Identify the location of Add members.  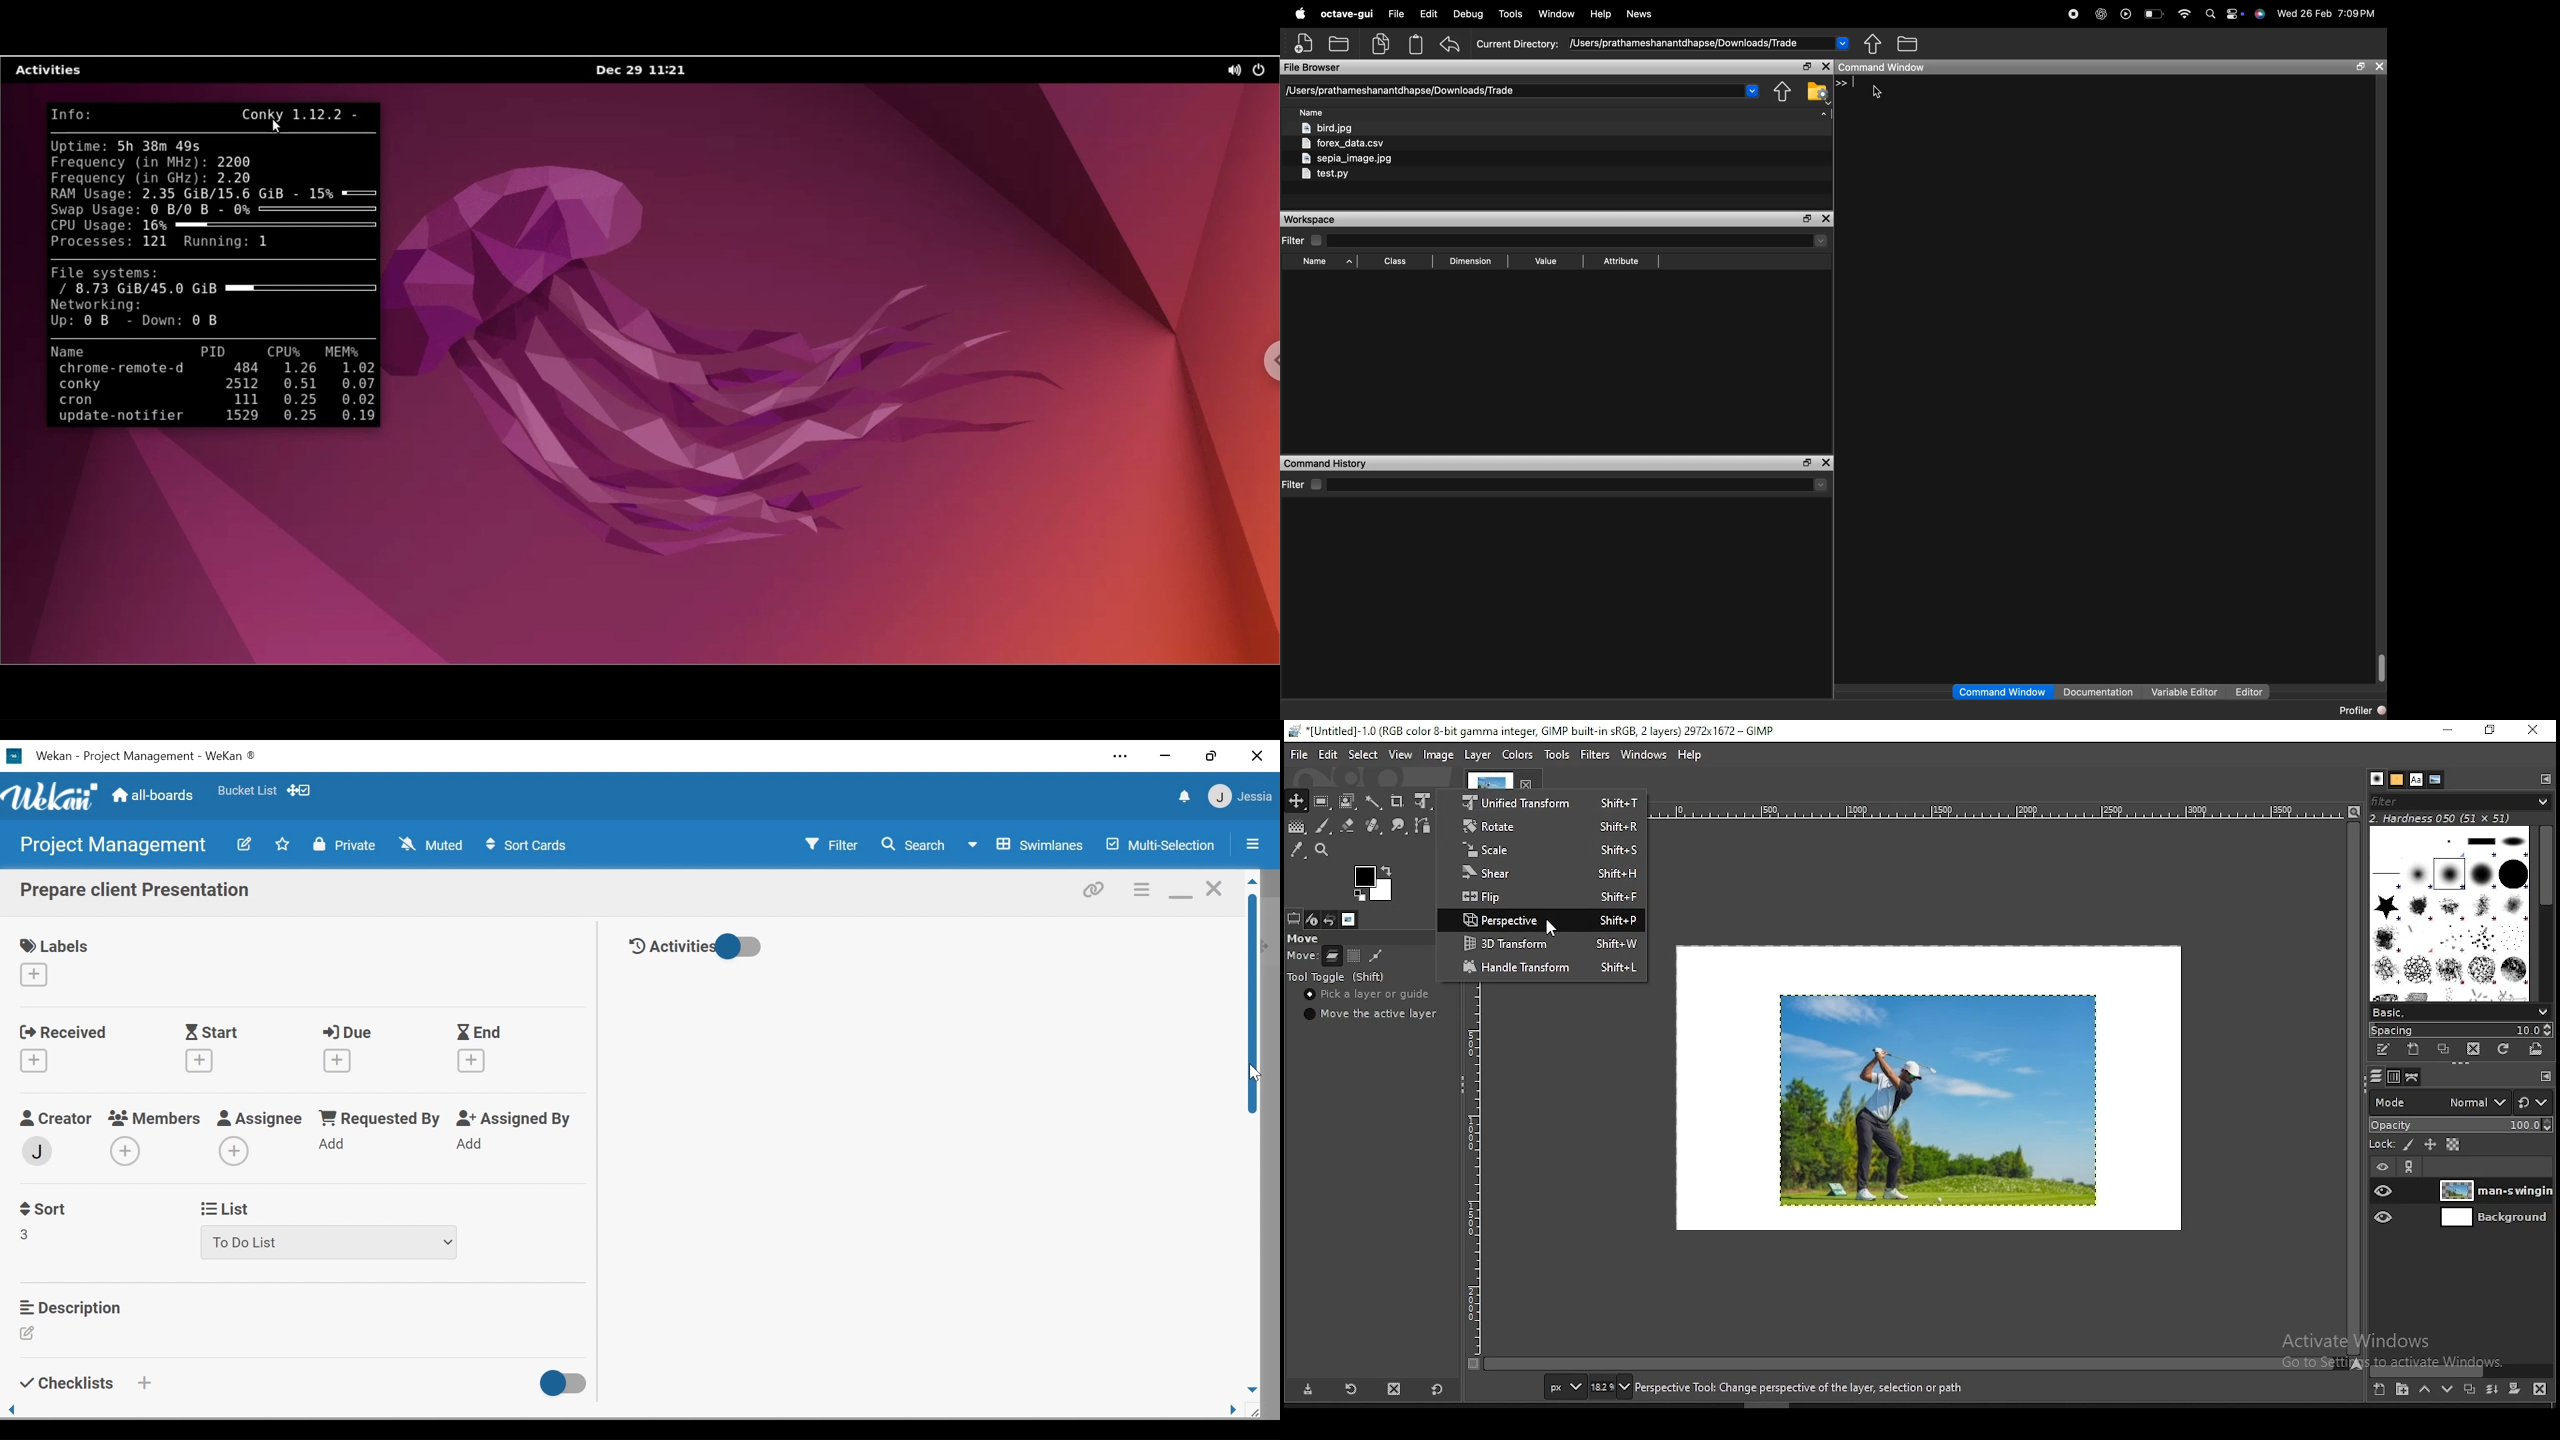
(126, 1152).